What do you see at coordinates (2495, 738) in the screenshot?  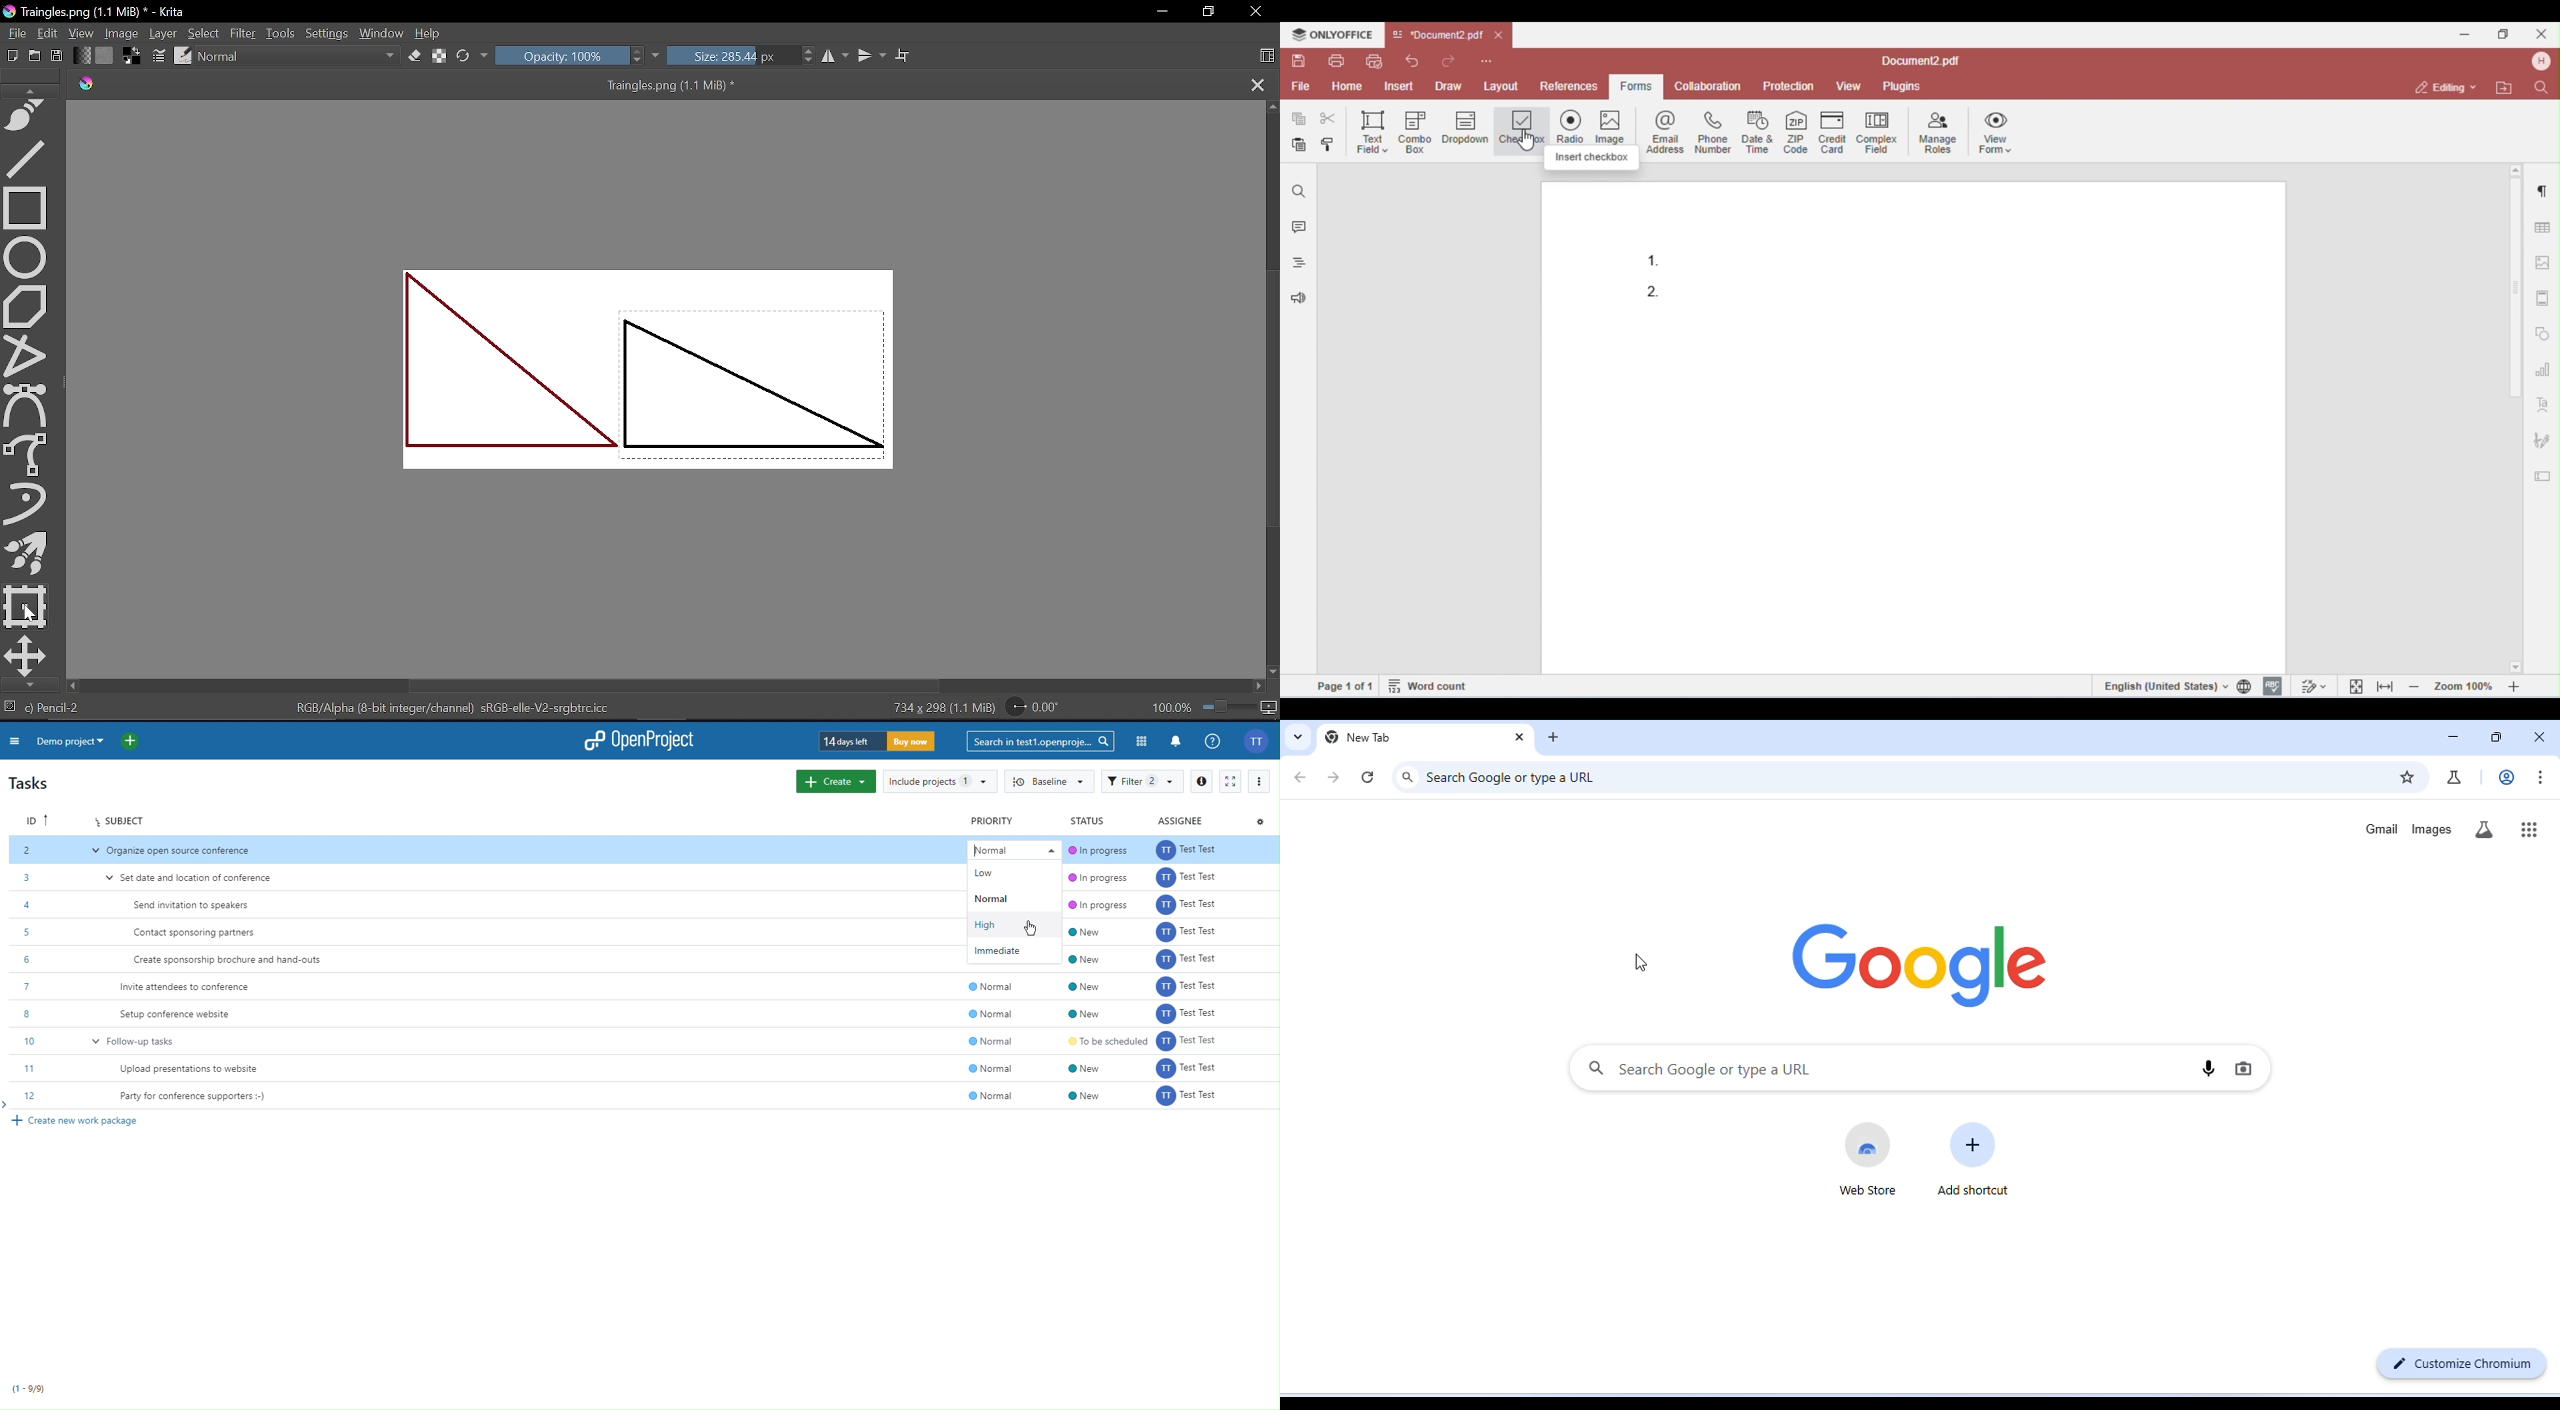 I see `maximize` at bounding box center [2495, 738].